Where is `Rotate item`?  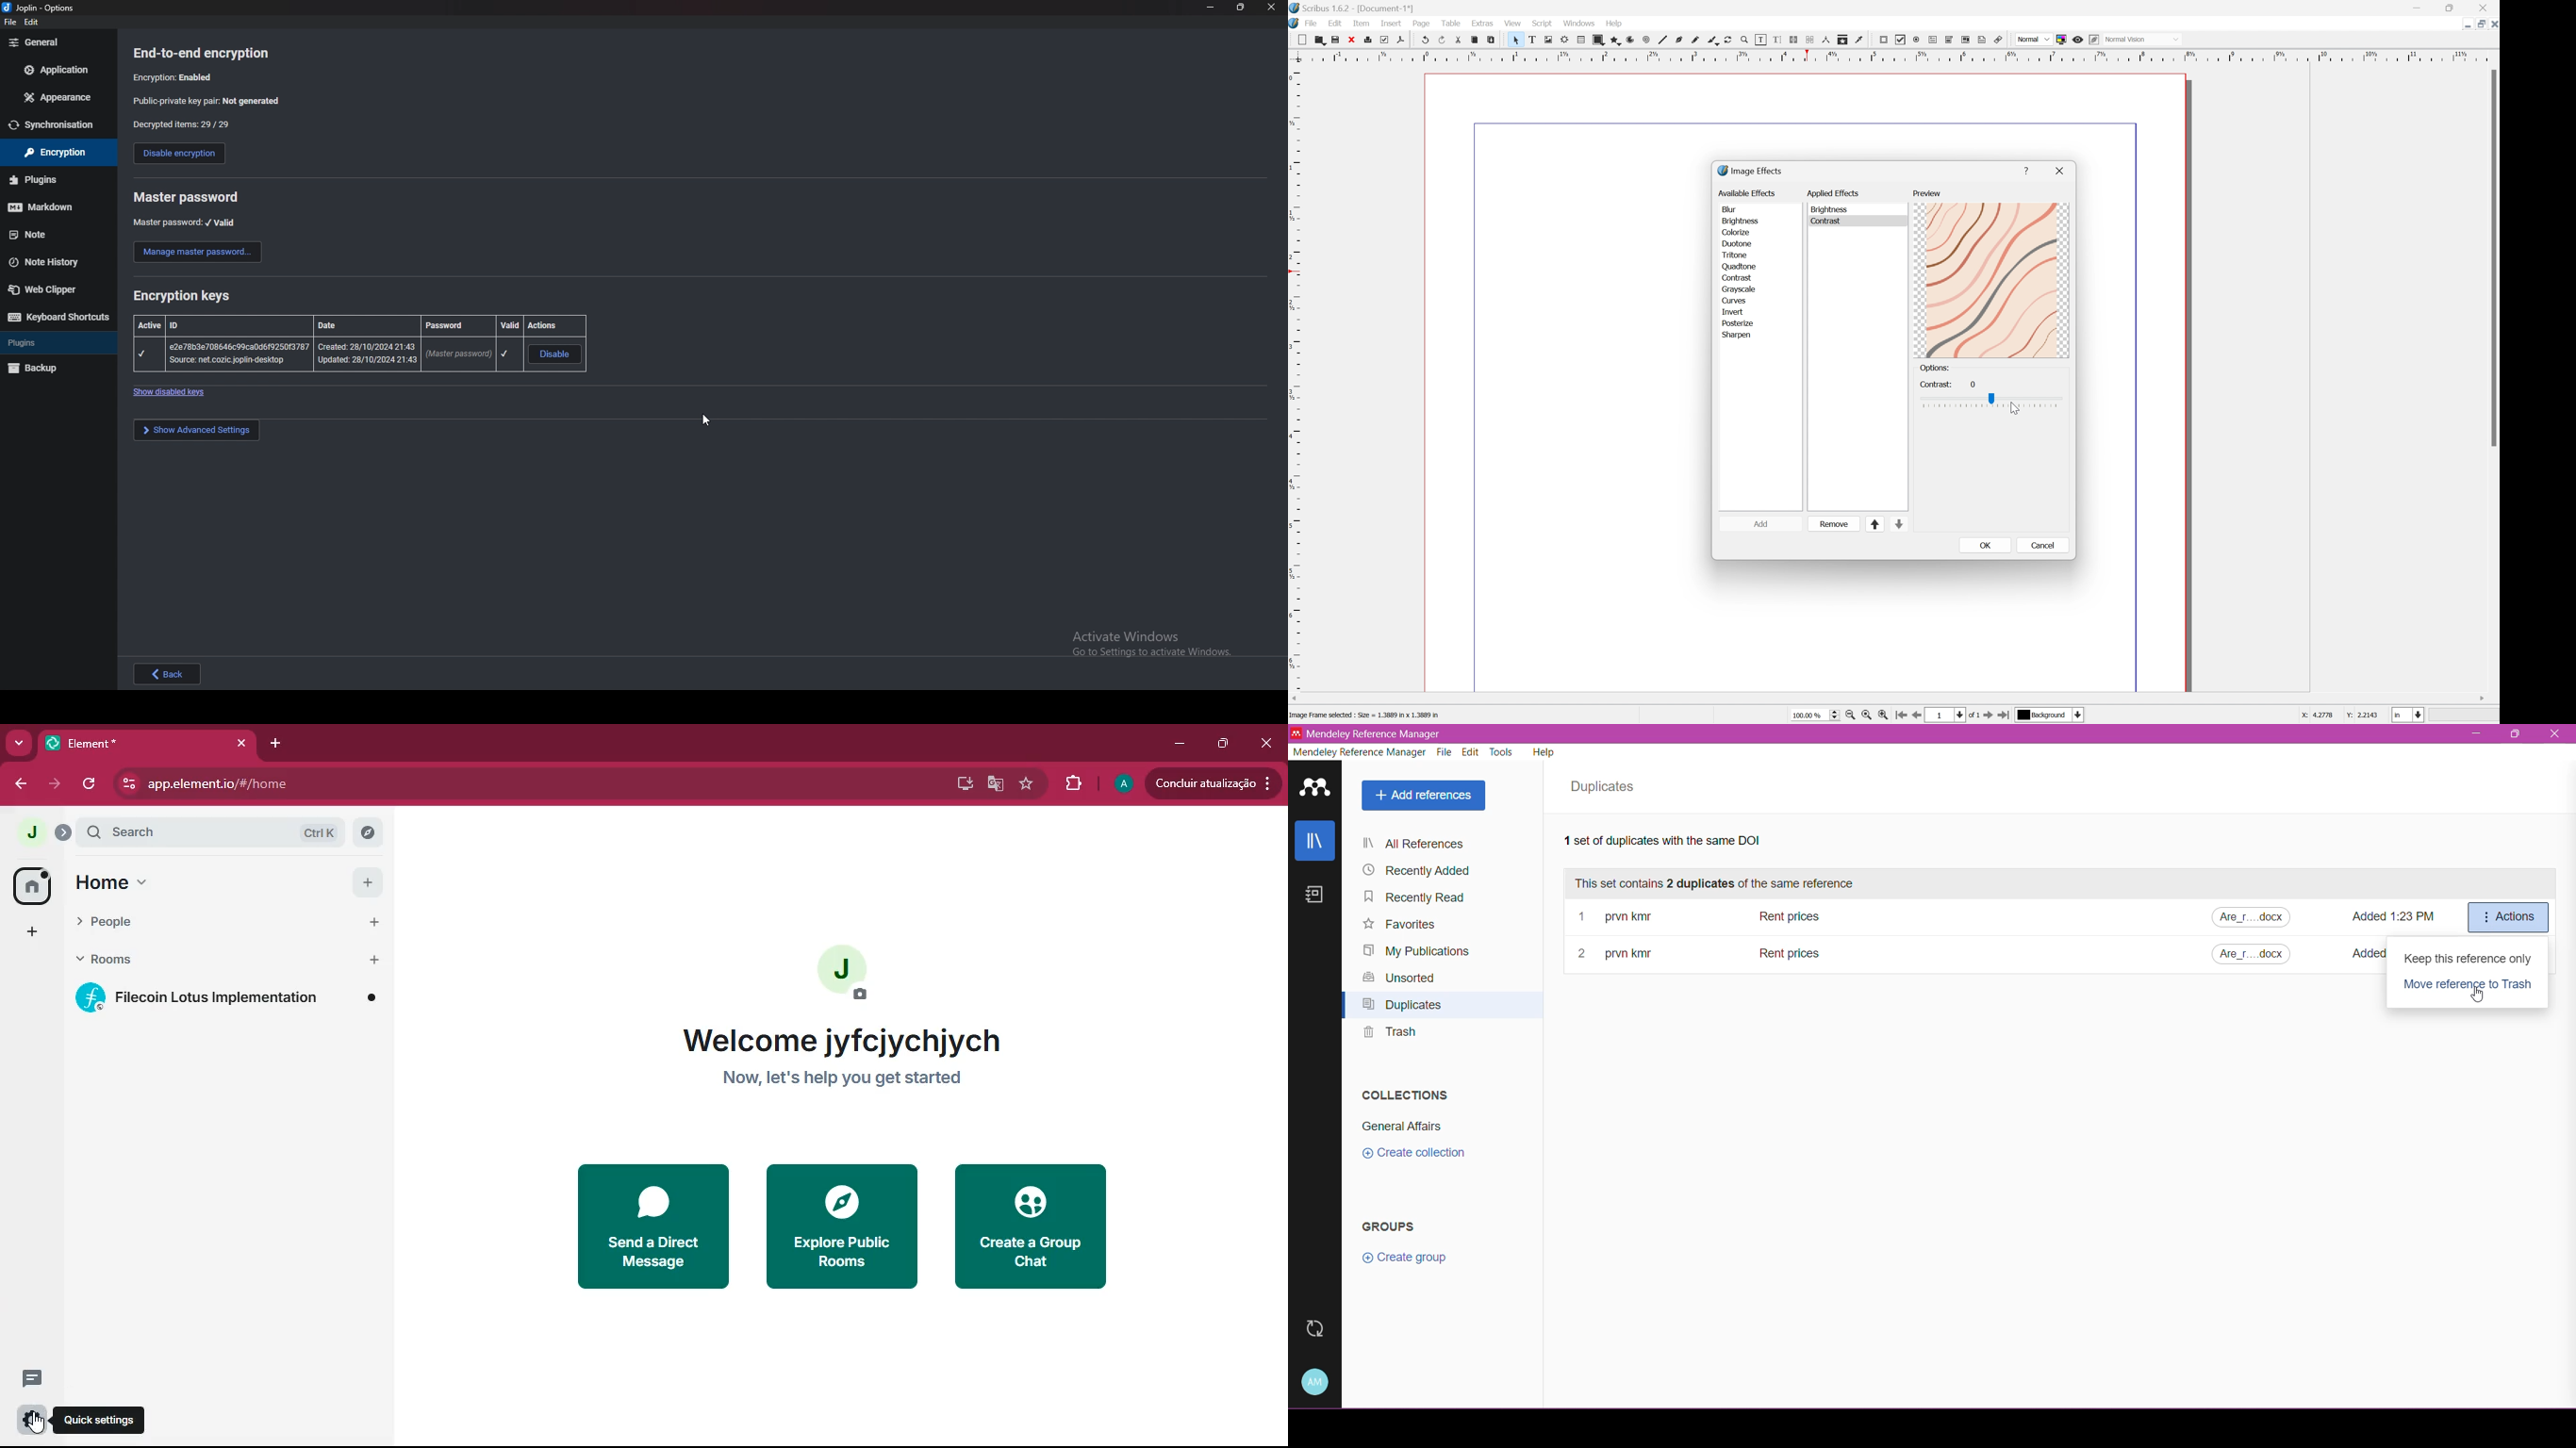
Rotate item is located at coordinates (1732, 39).